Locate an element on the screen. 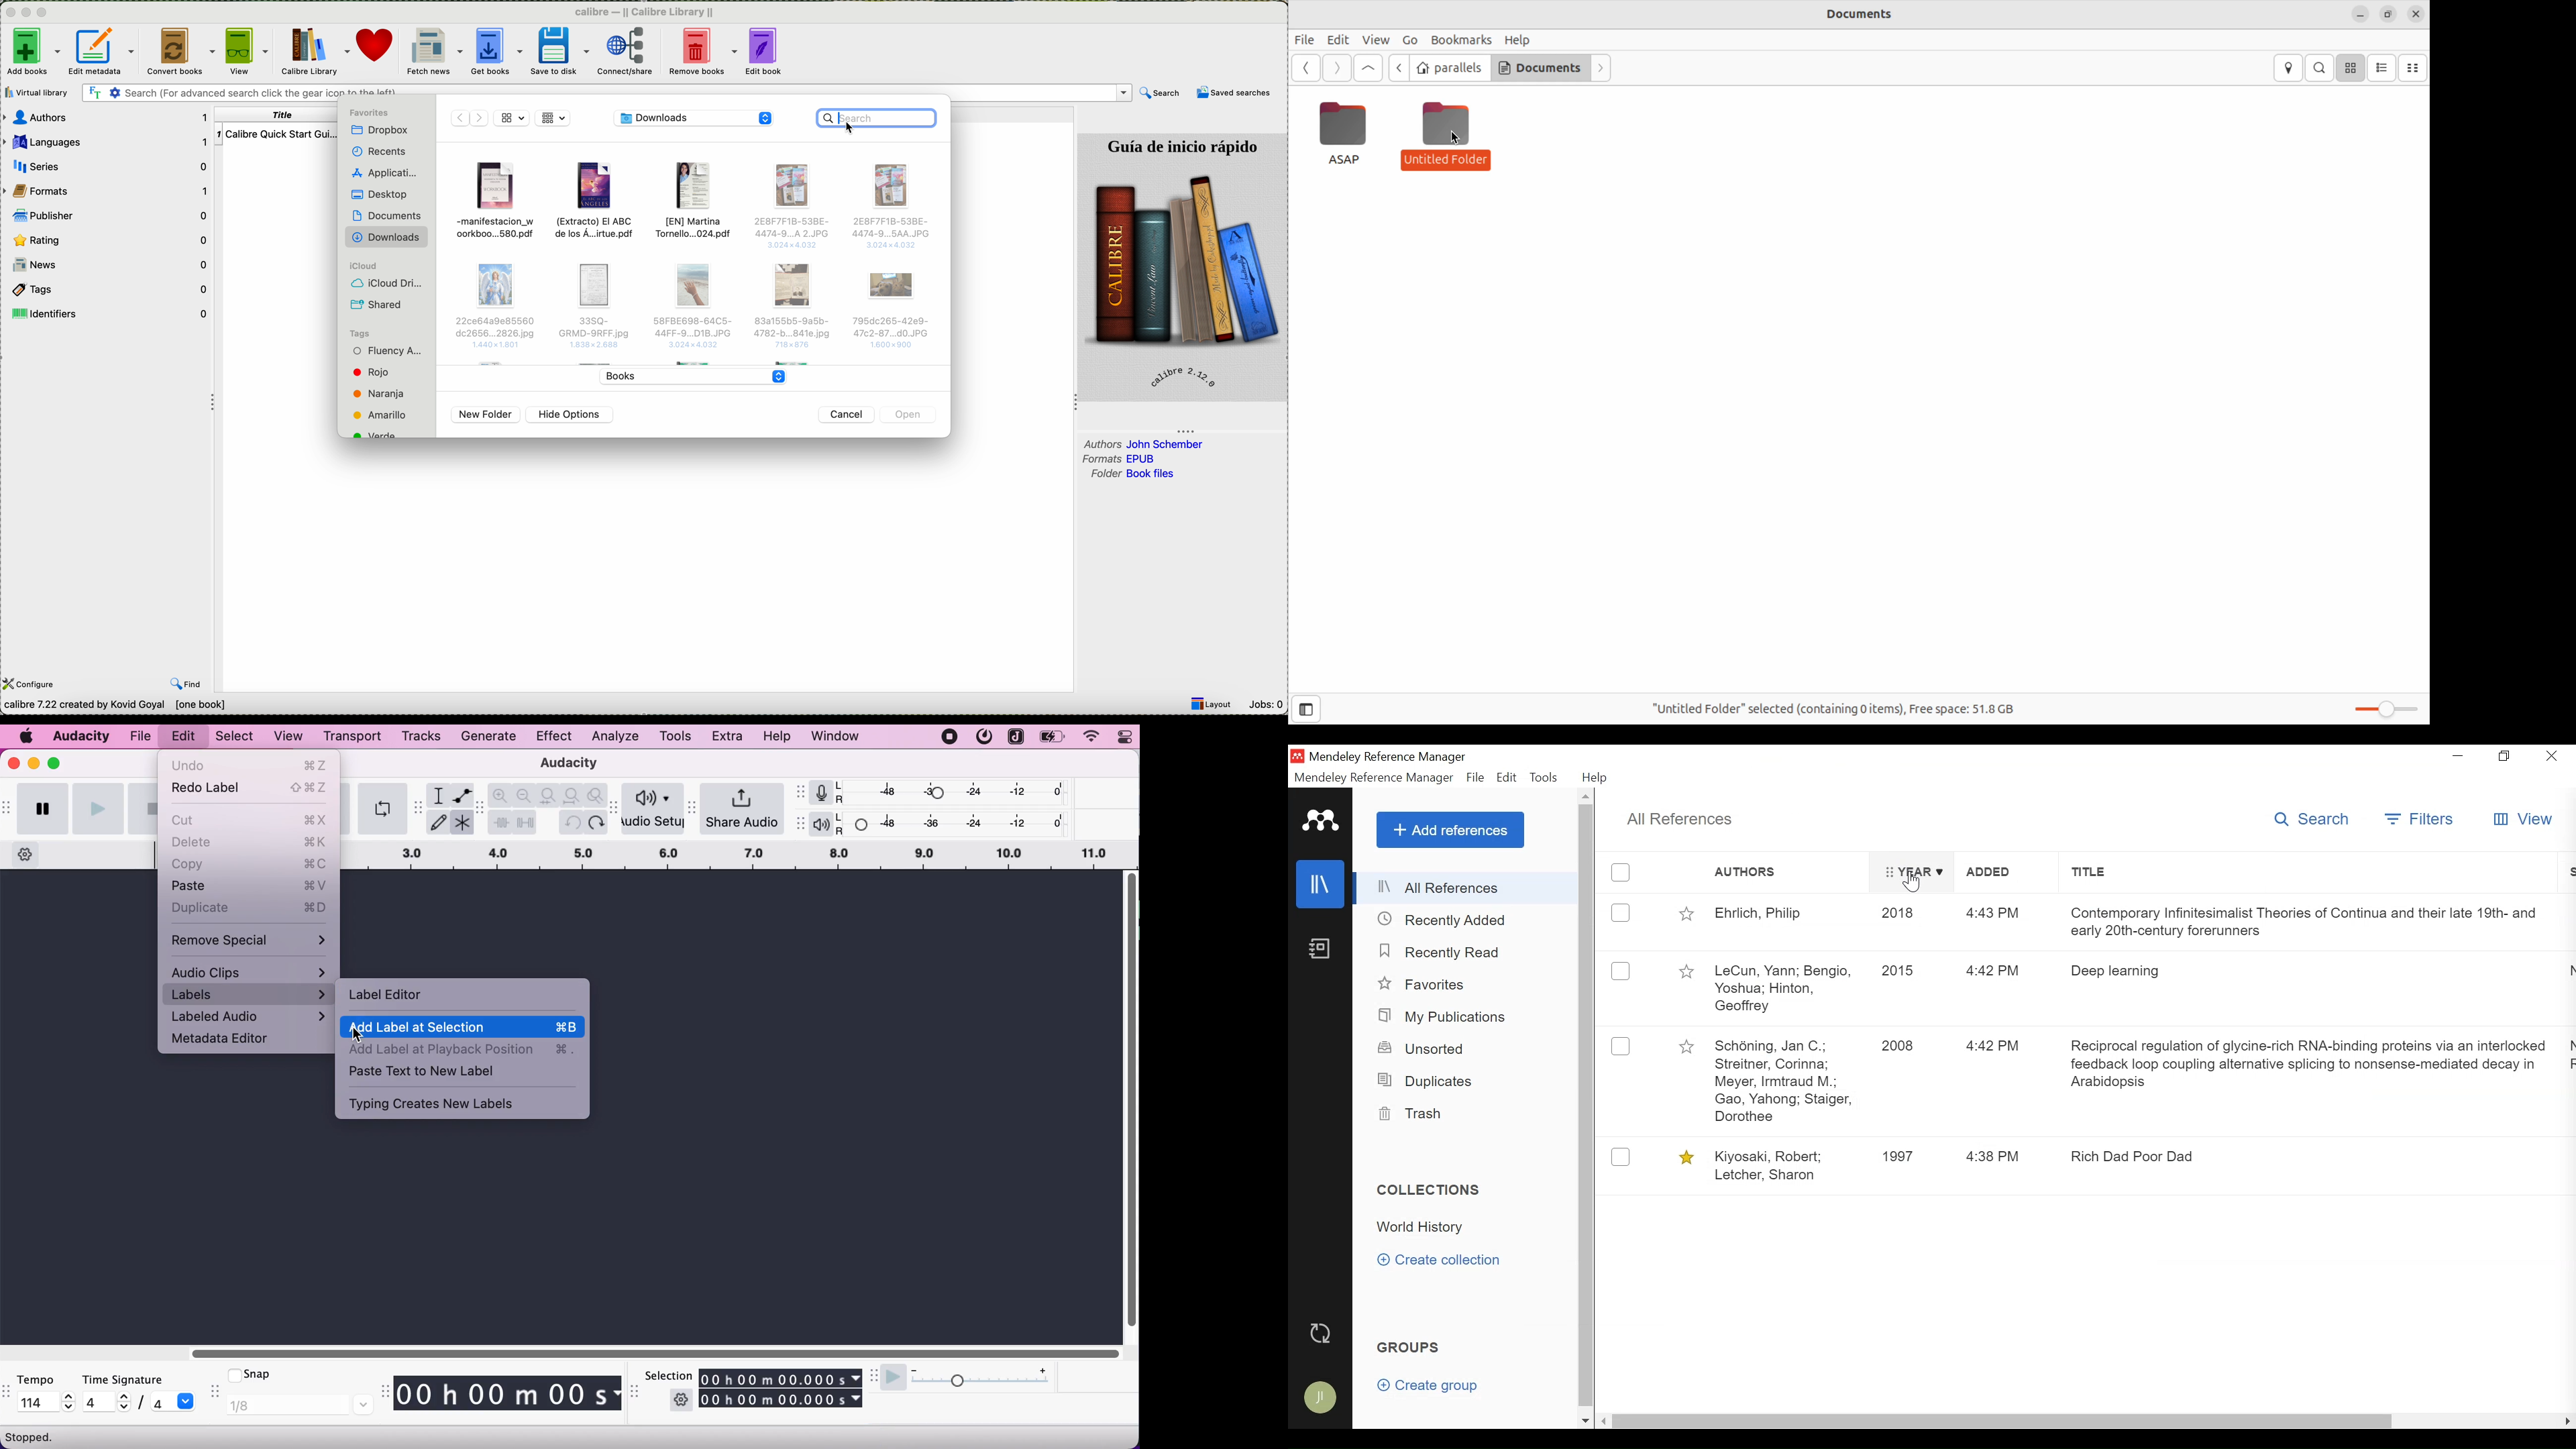  Added is located at coordinates (1987, 873).